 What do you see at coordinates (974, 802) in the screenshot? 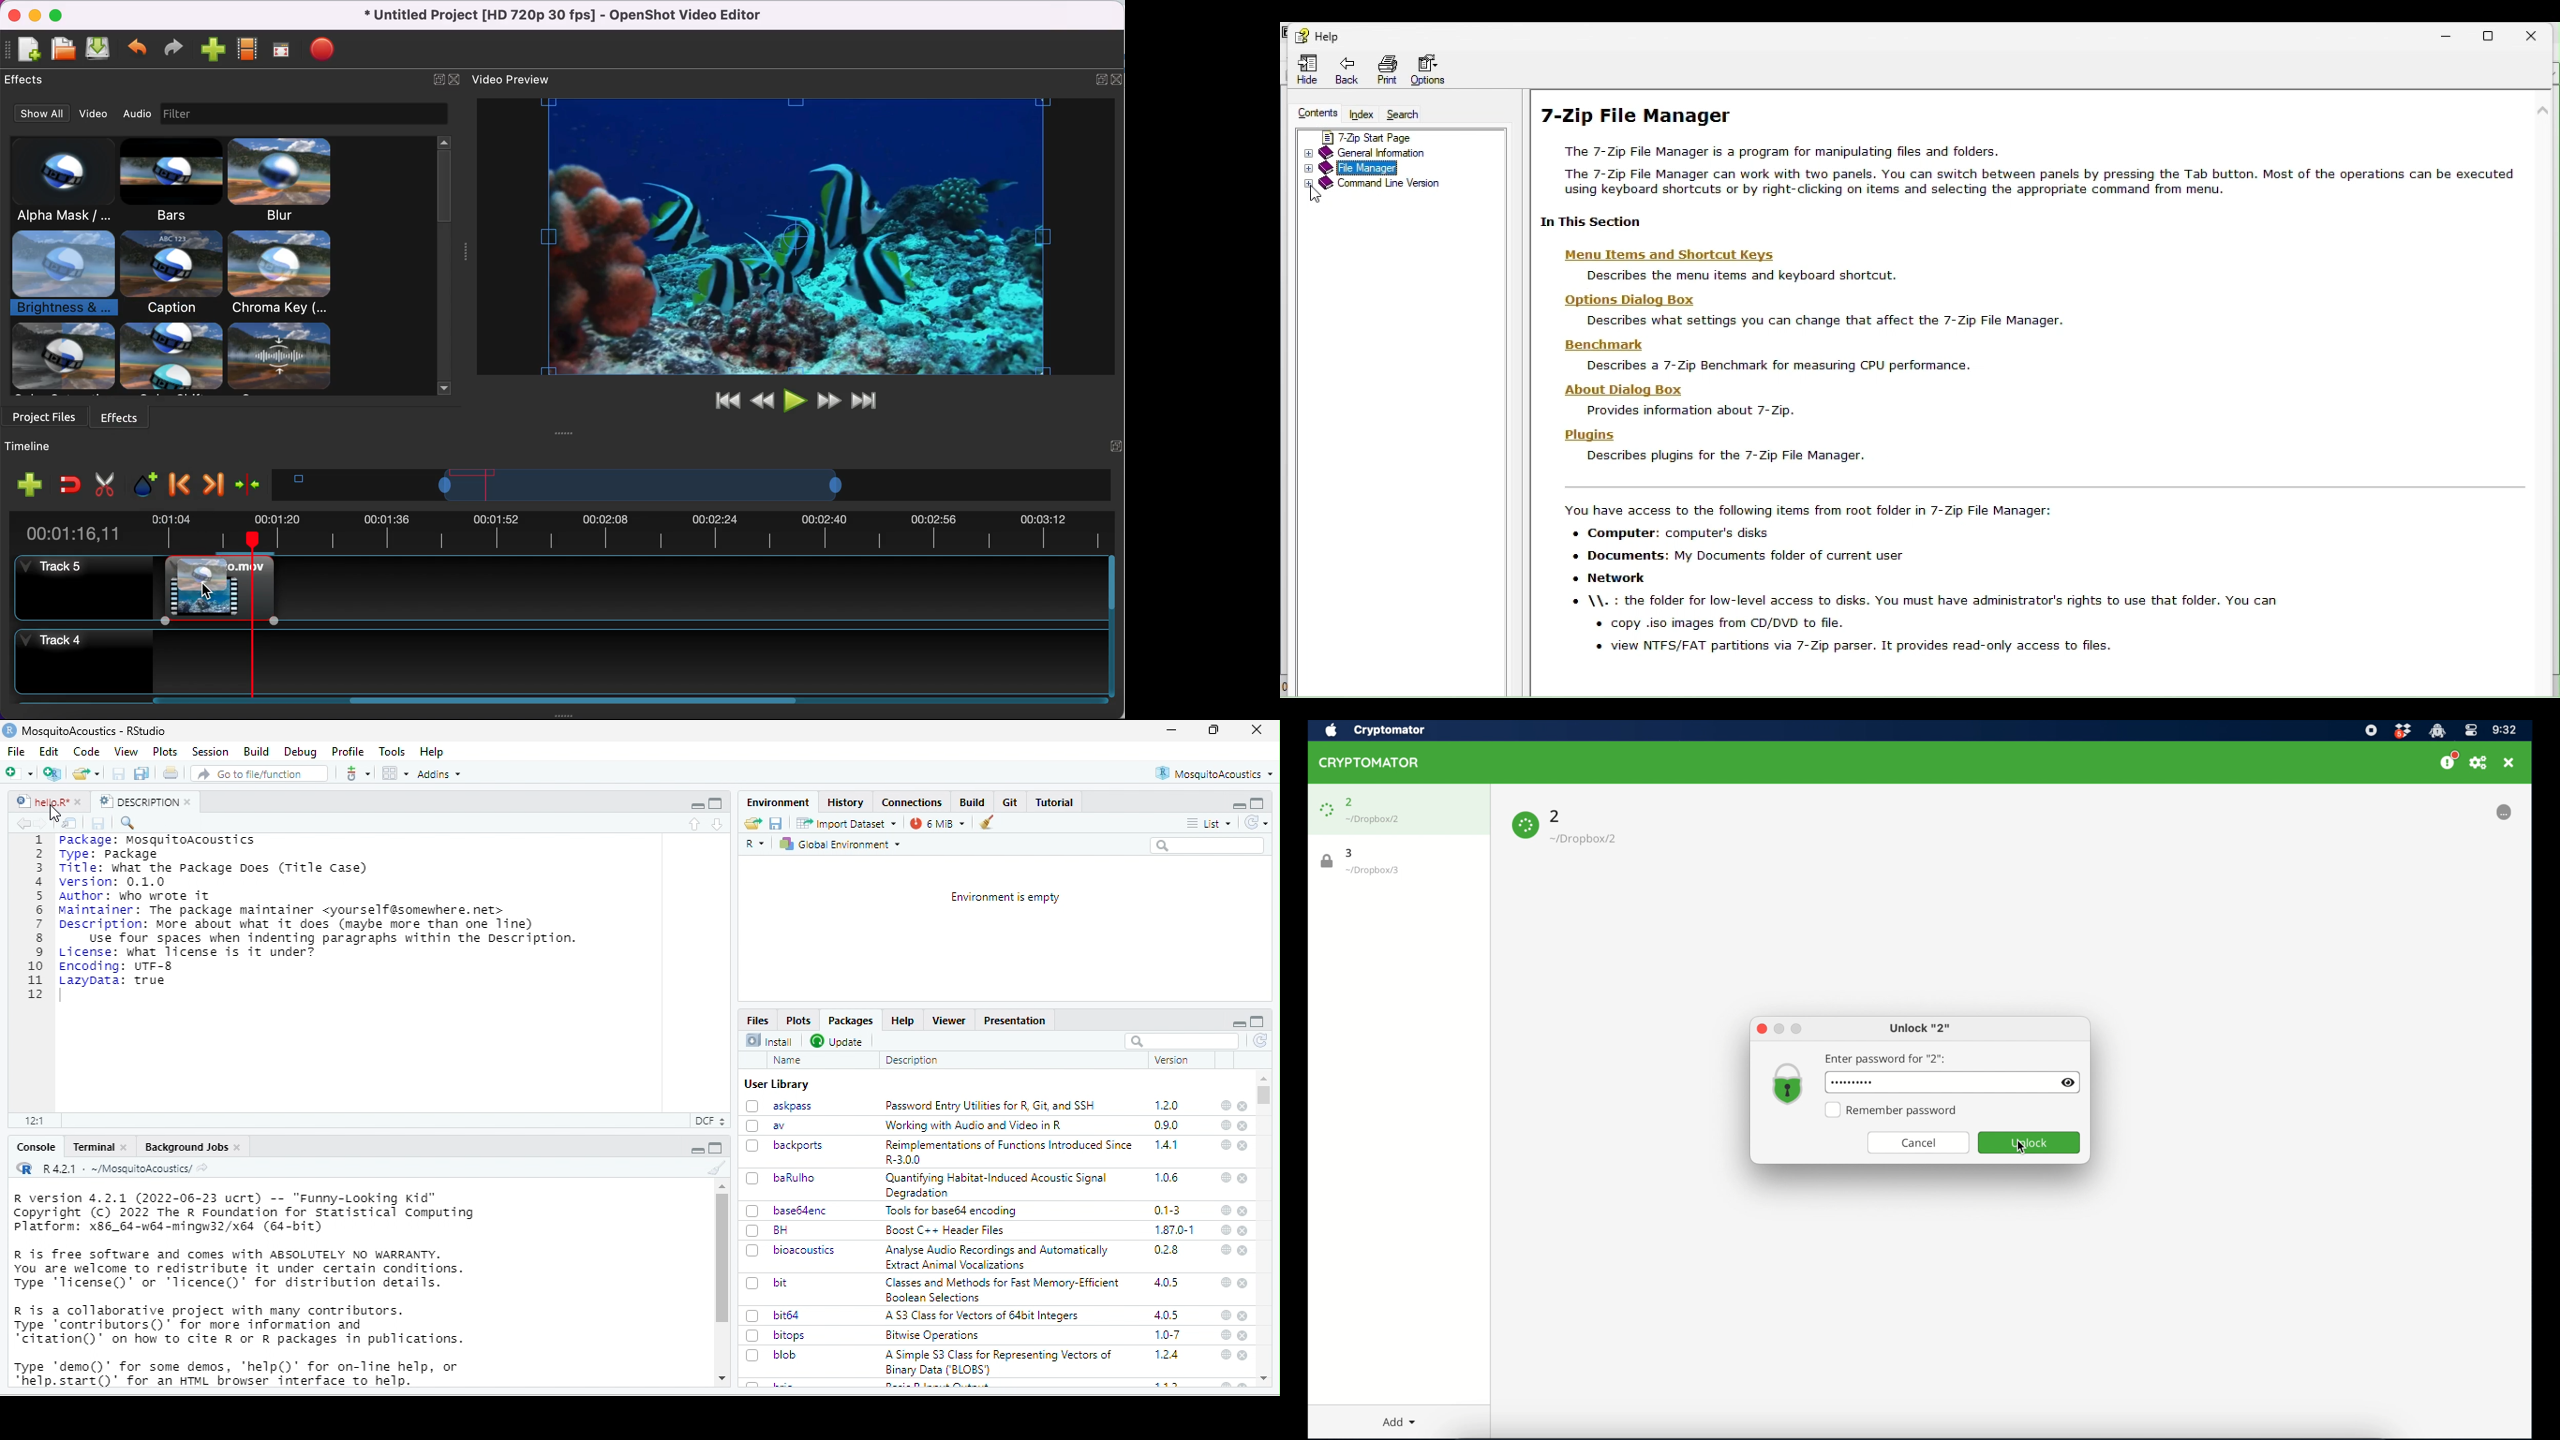
I see `Build` at bounding box center [974, 802].